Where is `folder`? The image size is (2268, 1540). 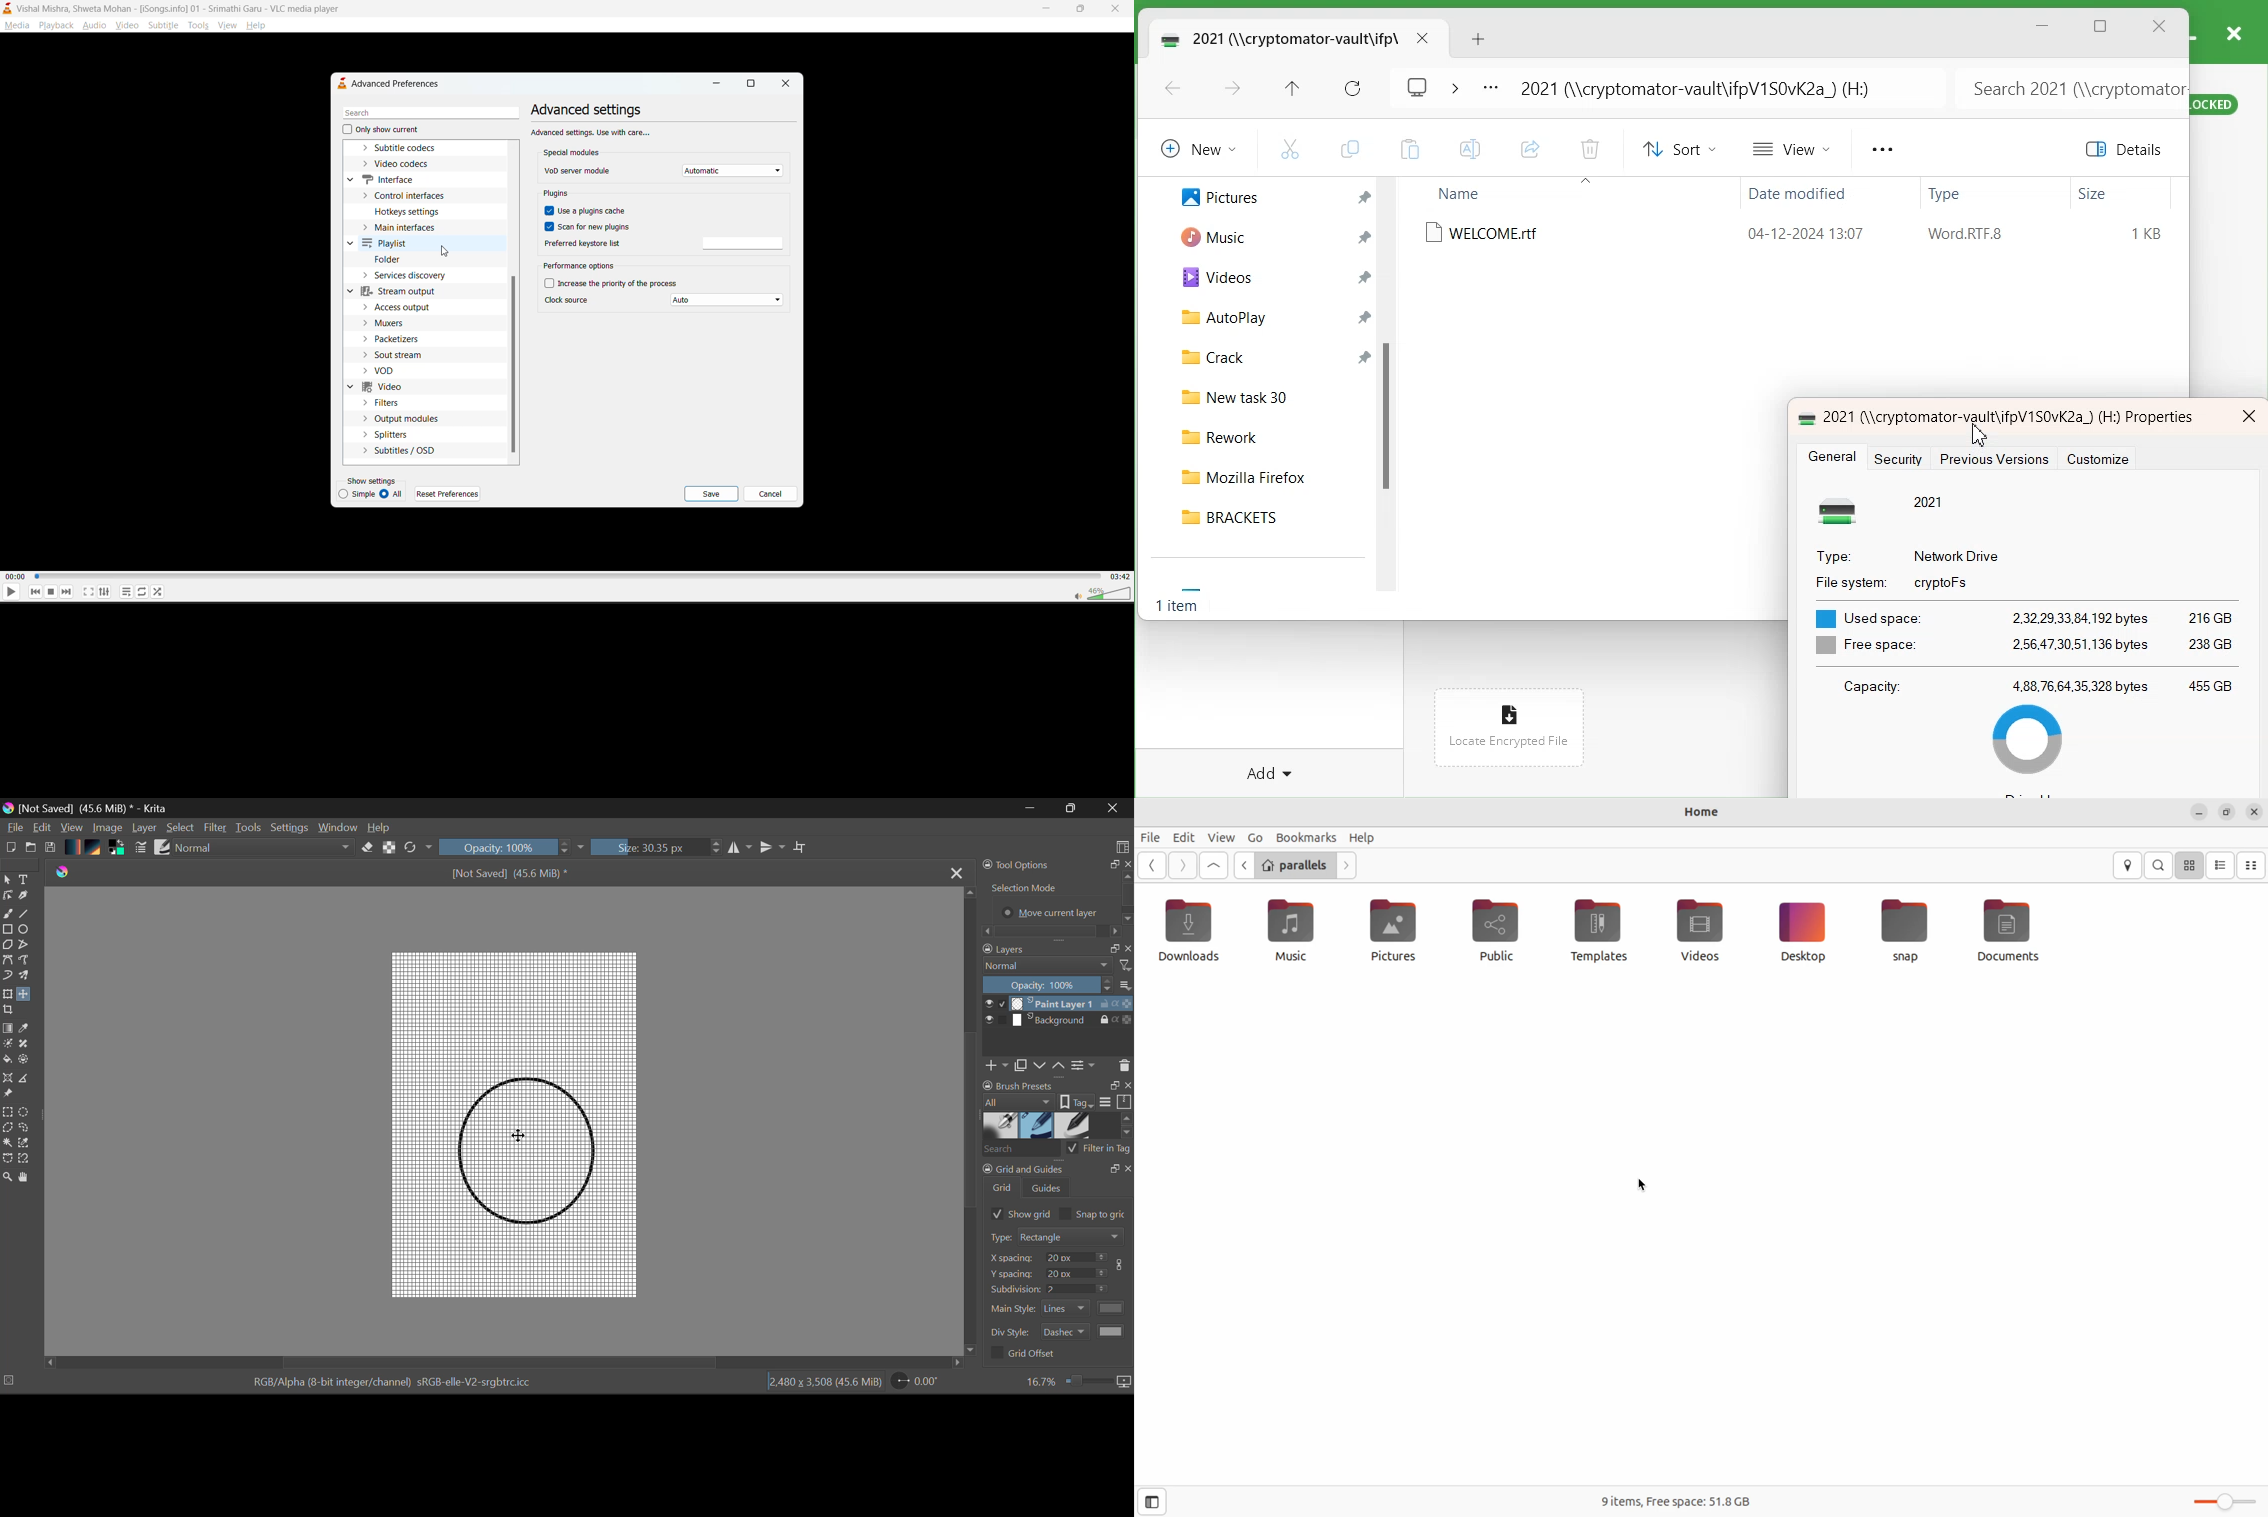 folder is located at coordinates (390, 260).